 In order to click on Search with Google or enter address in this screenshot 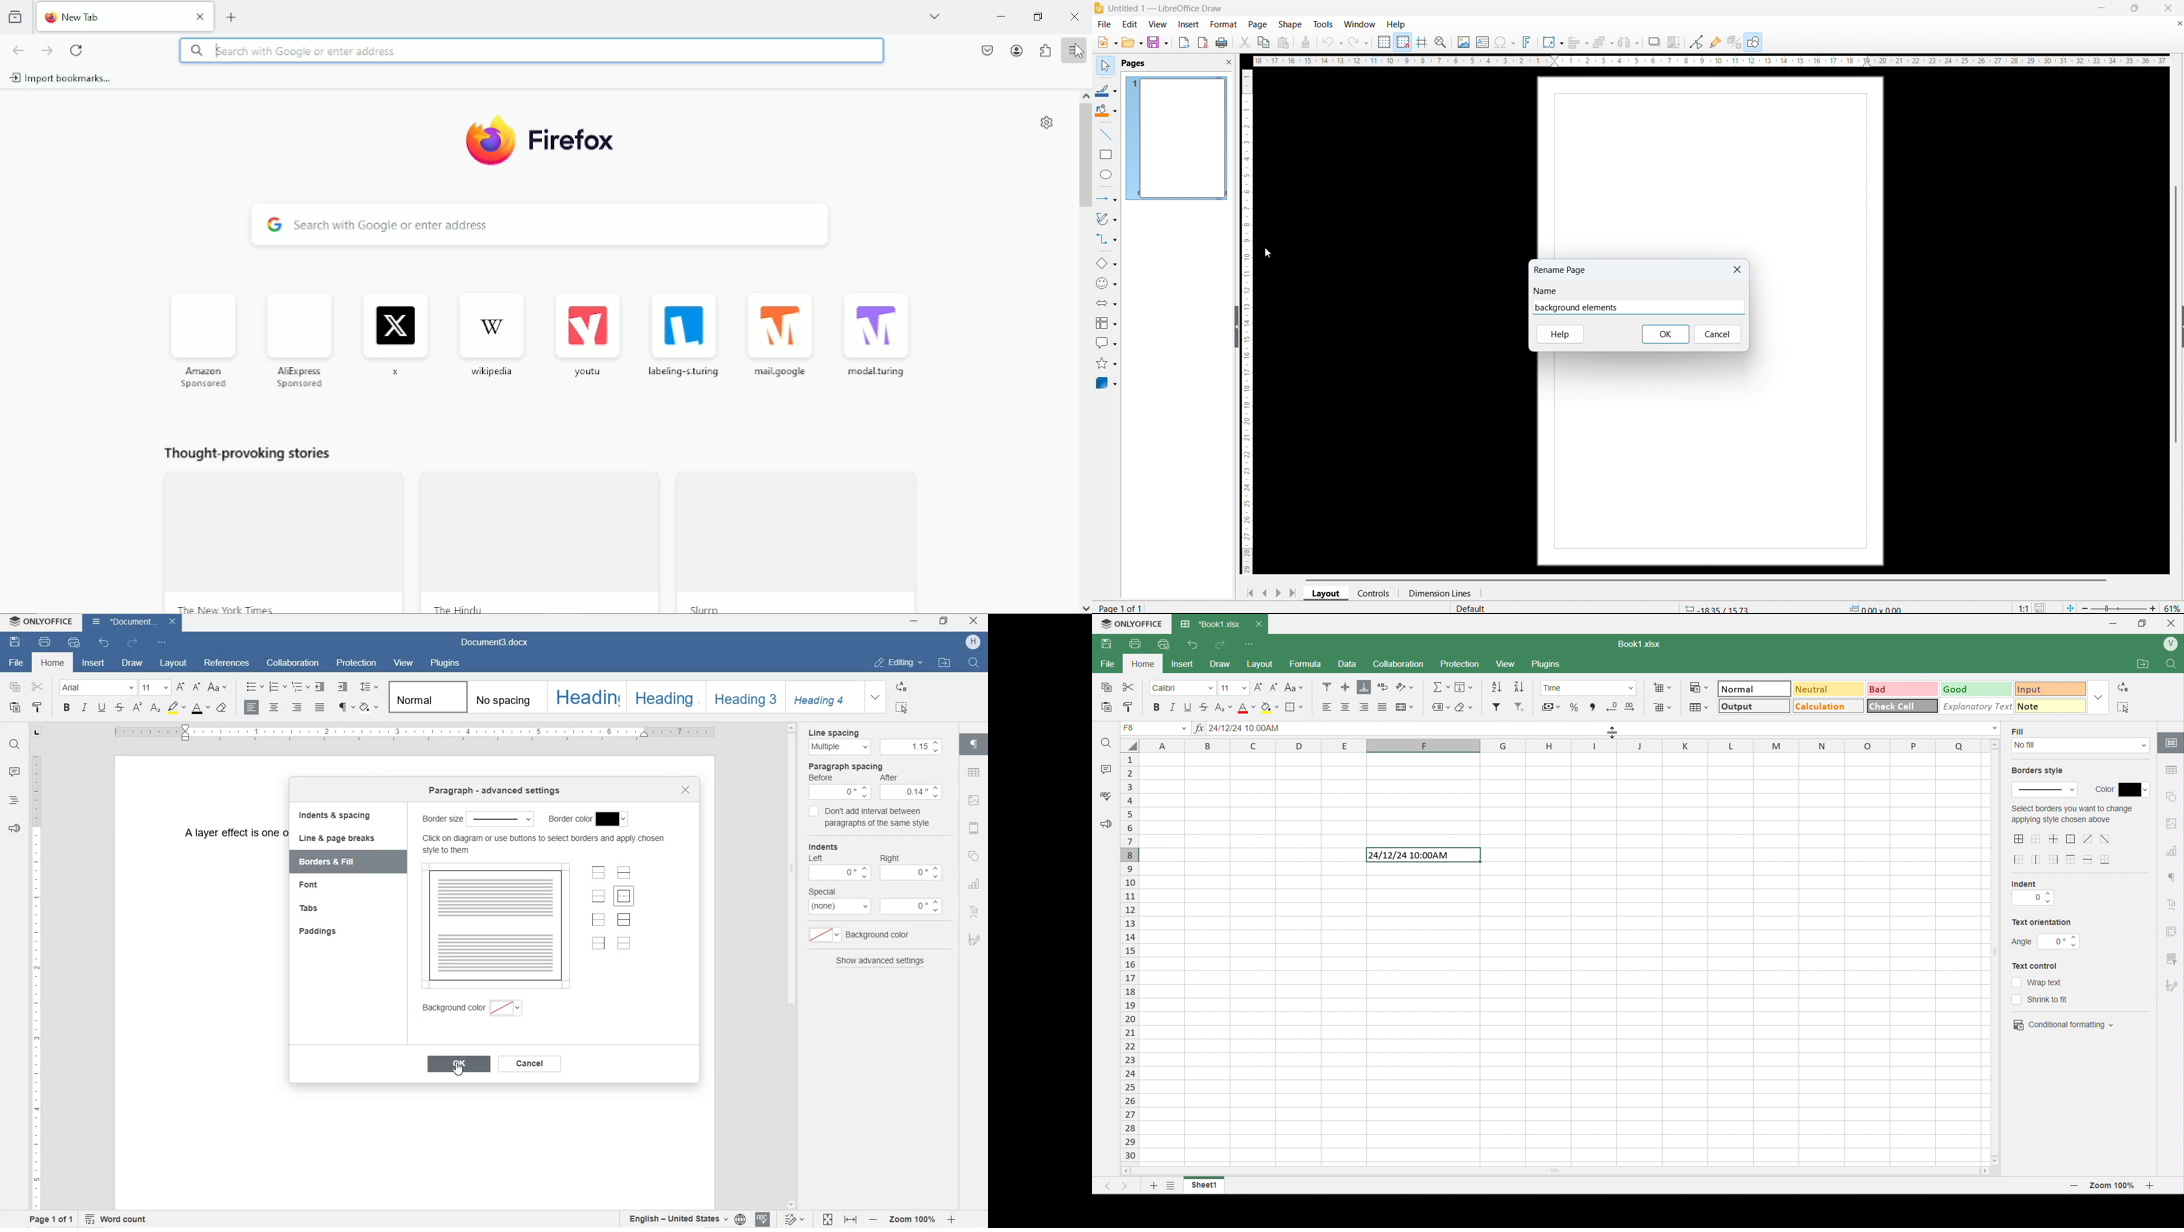, I will do `click(541, 225)`.